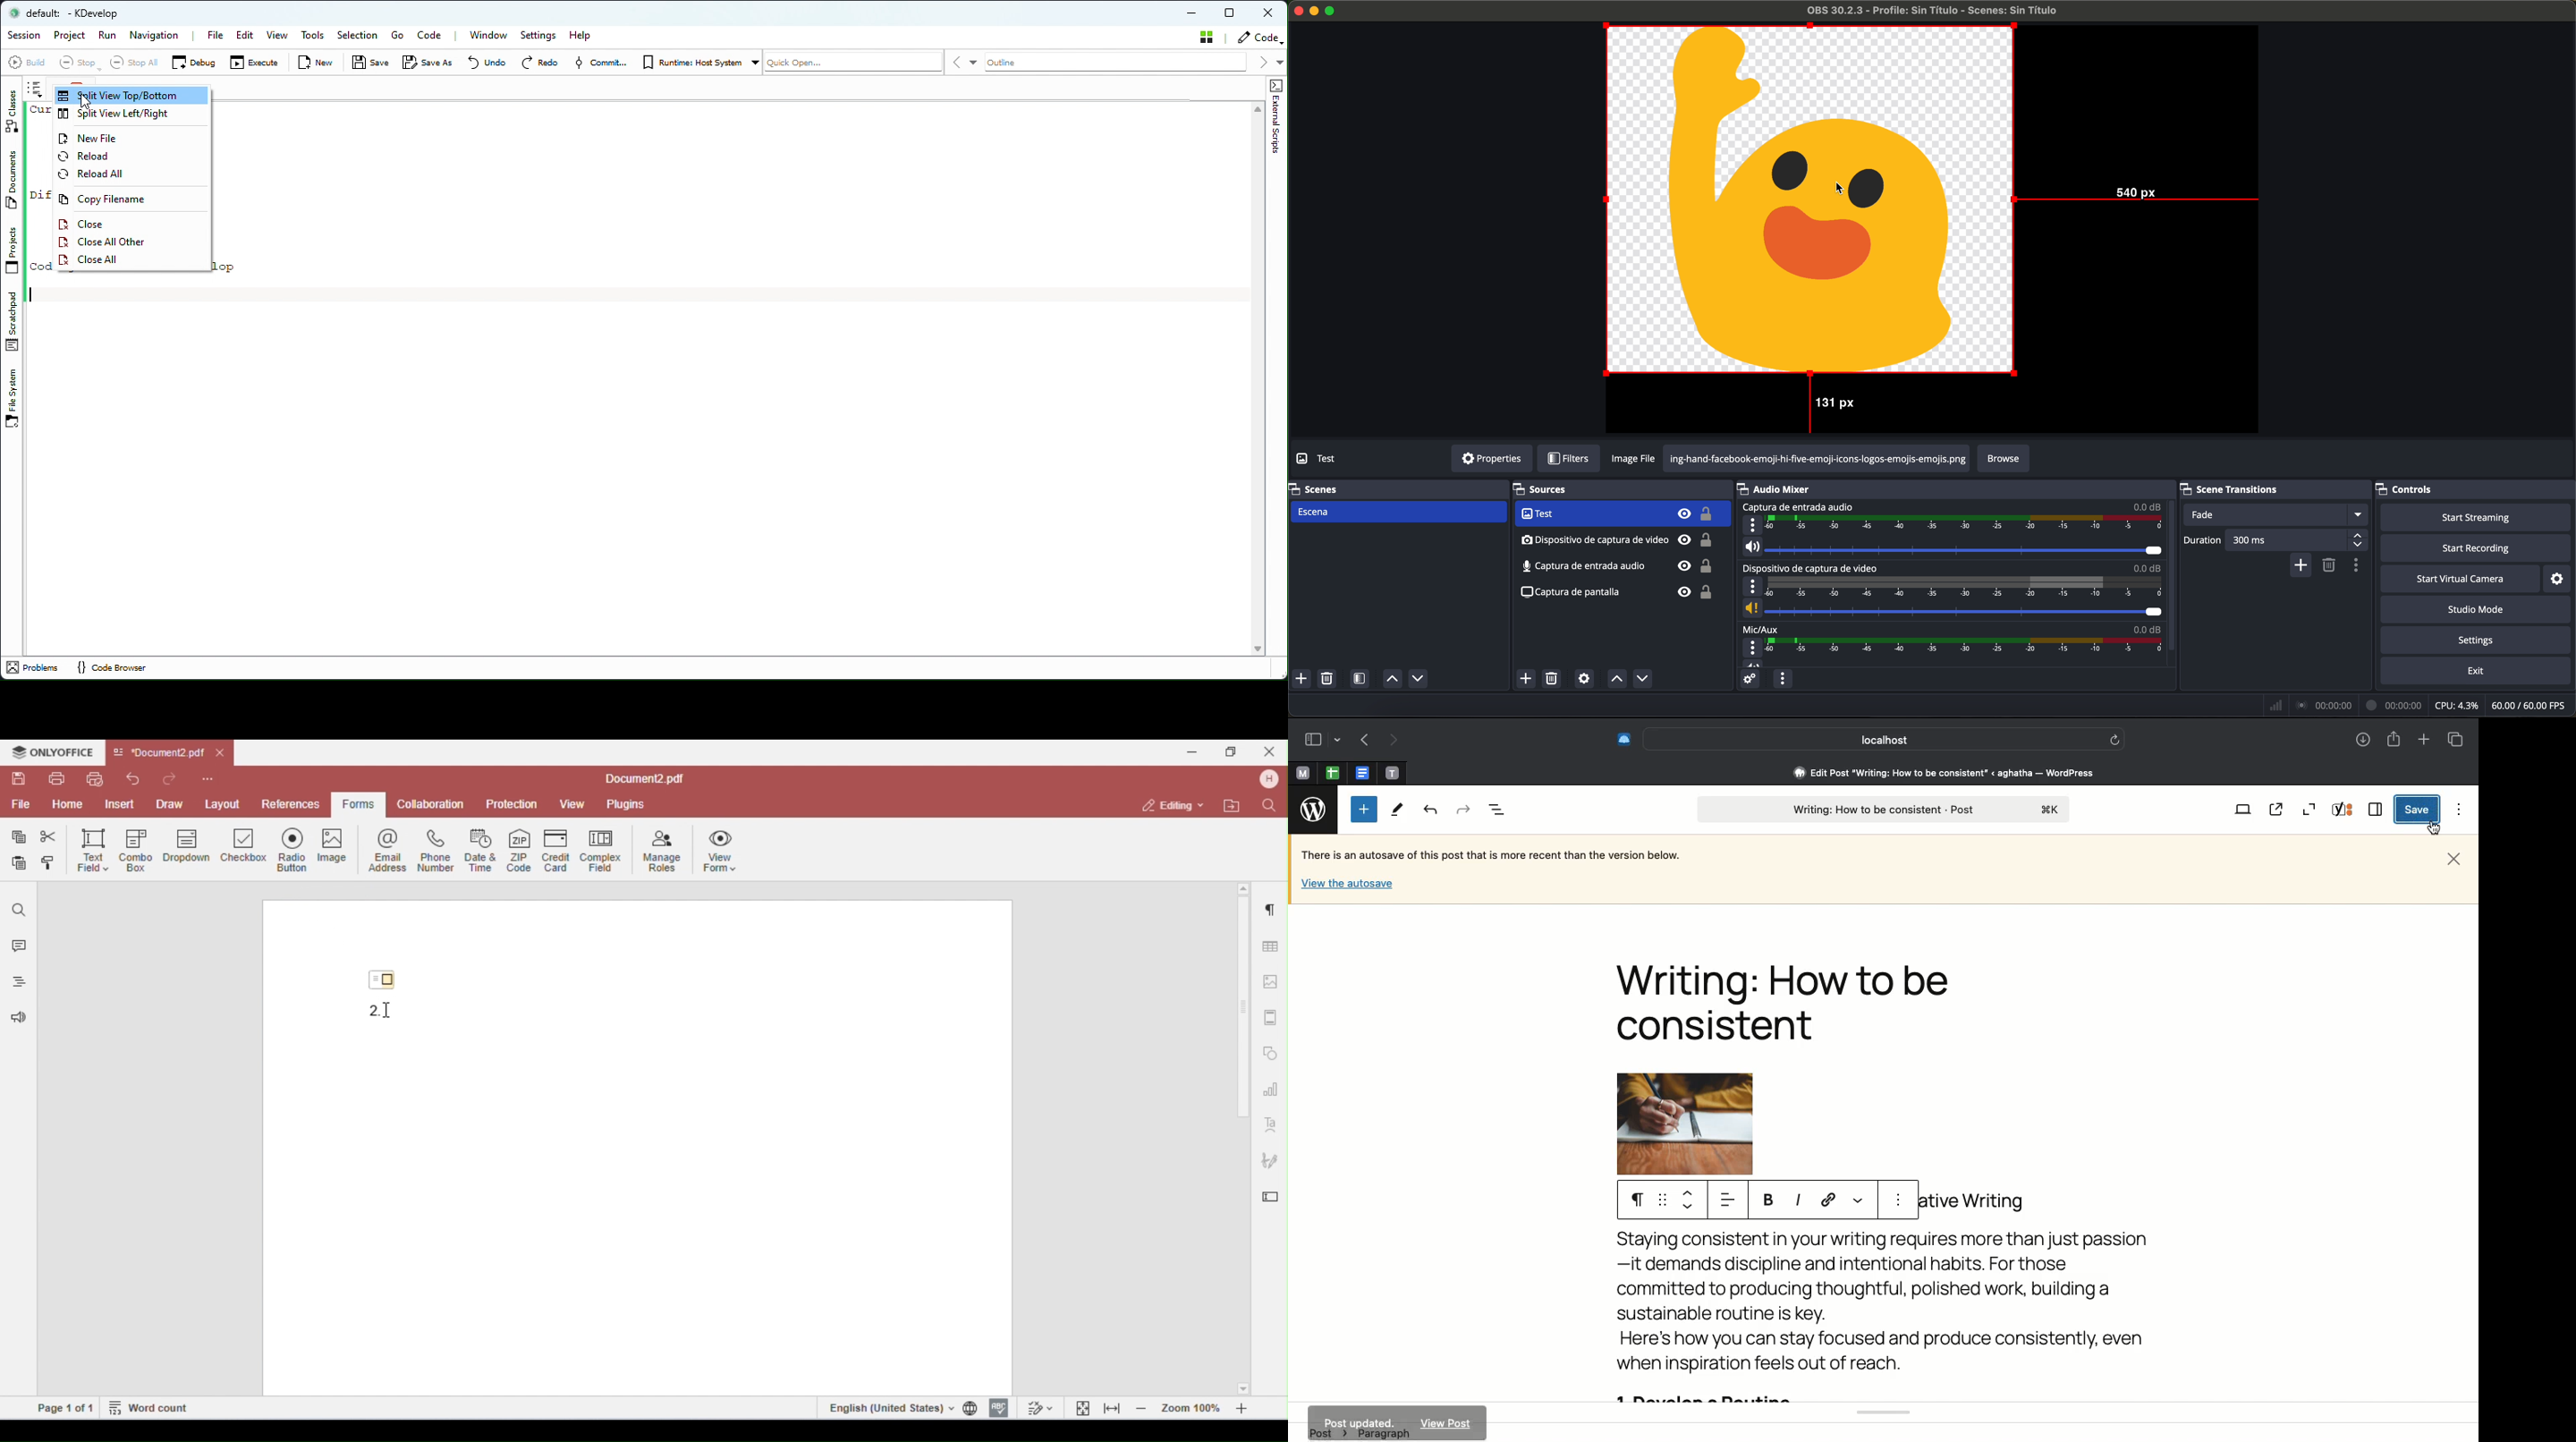 The image size is (2576, 1456). I want to click on Quick open, so click(855, 62).